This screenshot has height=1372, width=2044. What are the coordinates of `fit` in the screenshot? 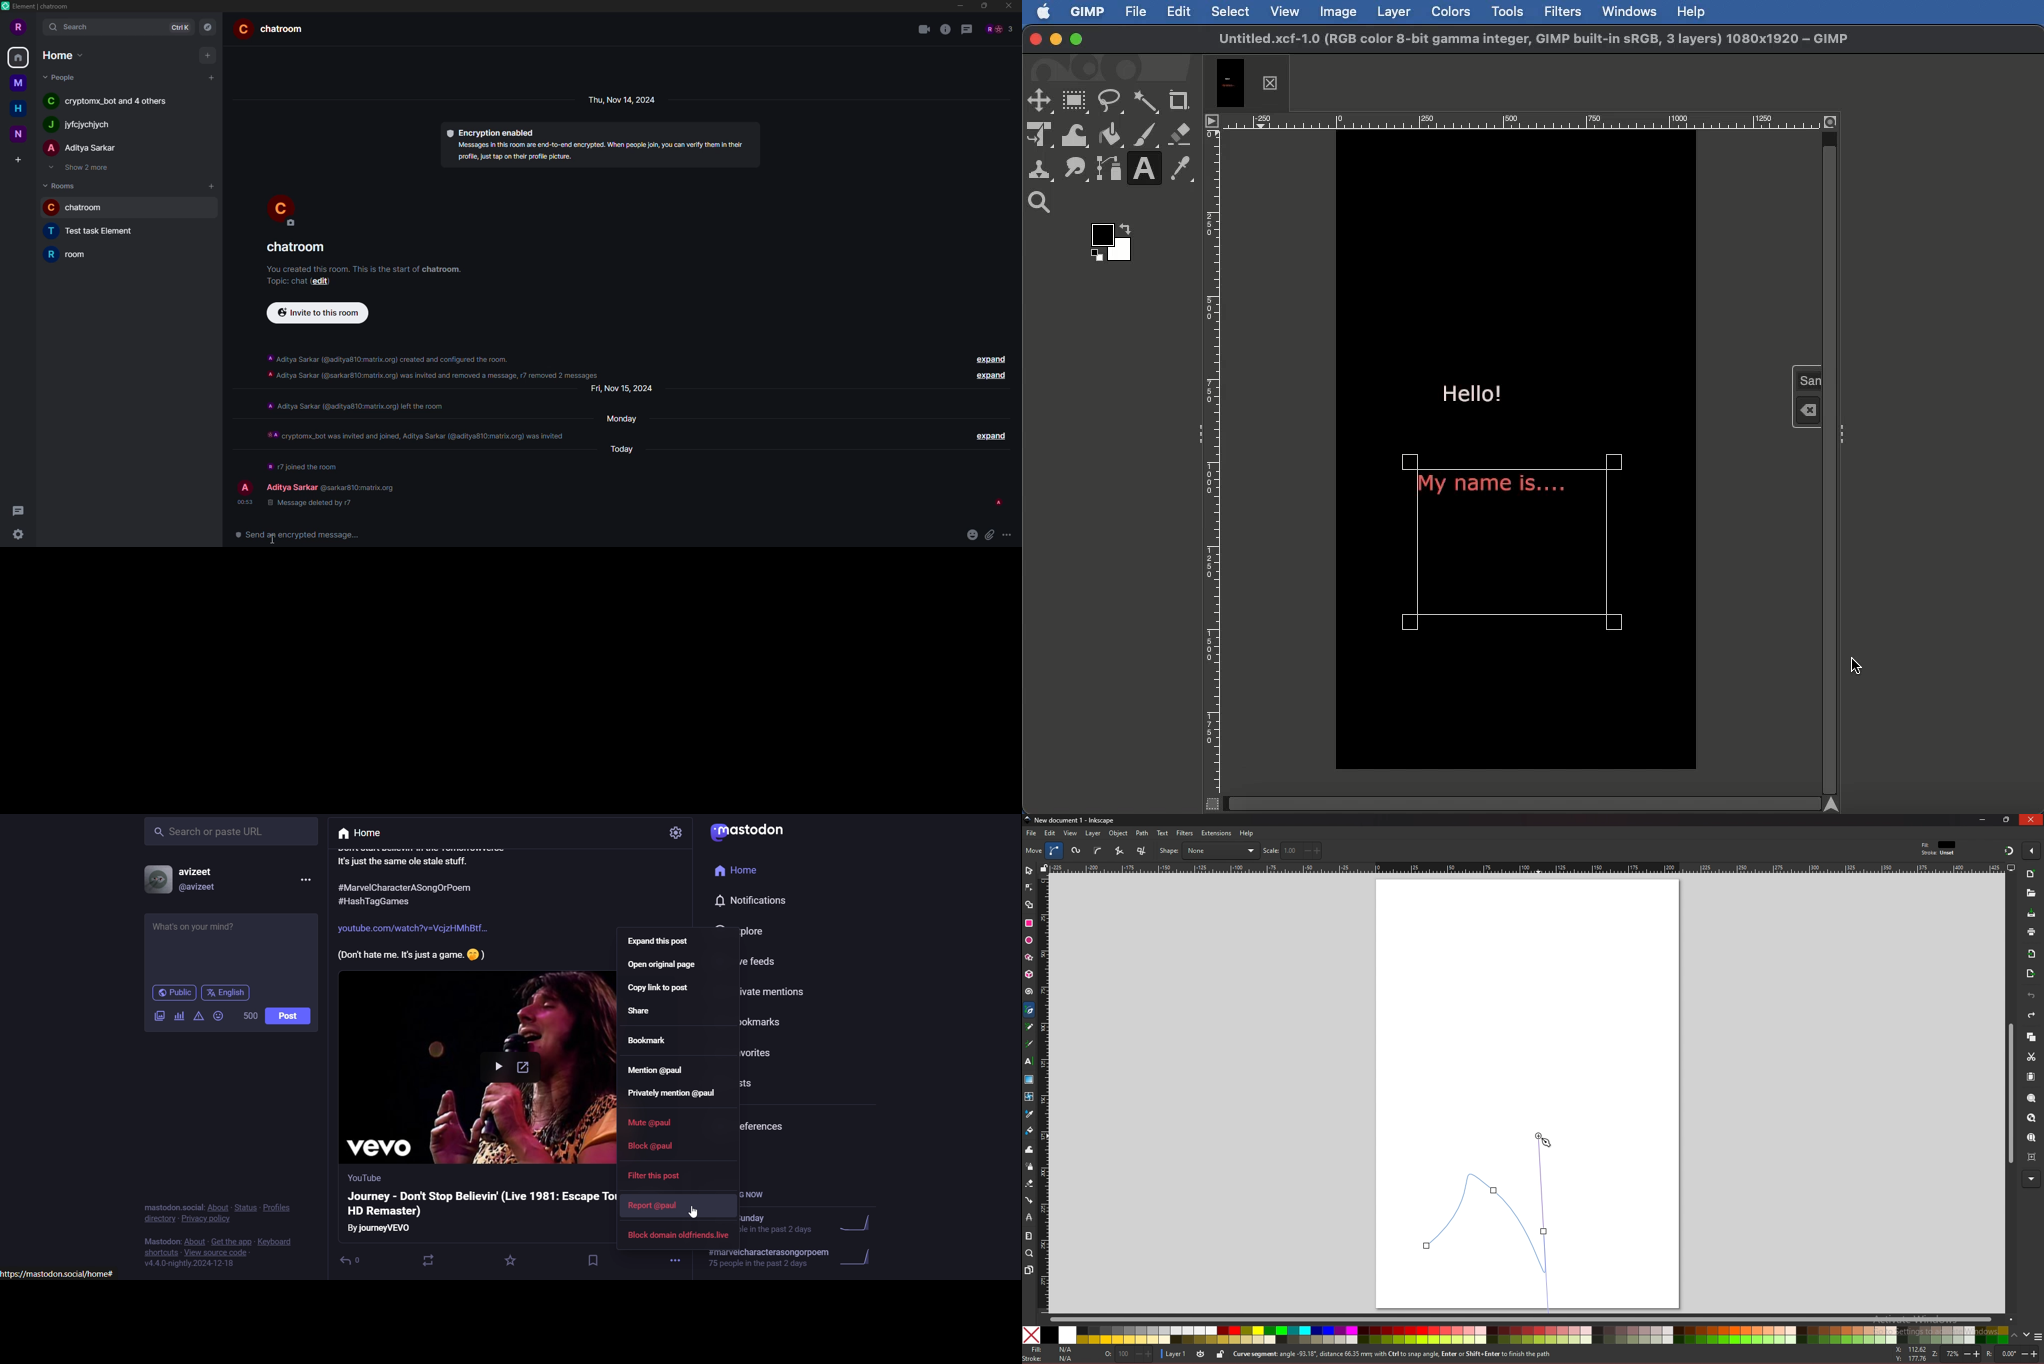 It's located at (1940, 845).